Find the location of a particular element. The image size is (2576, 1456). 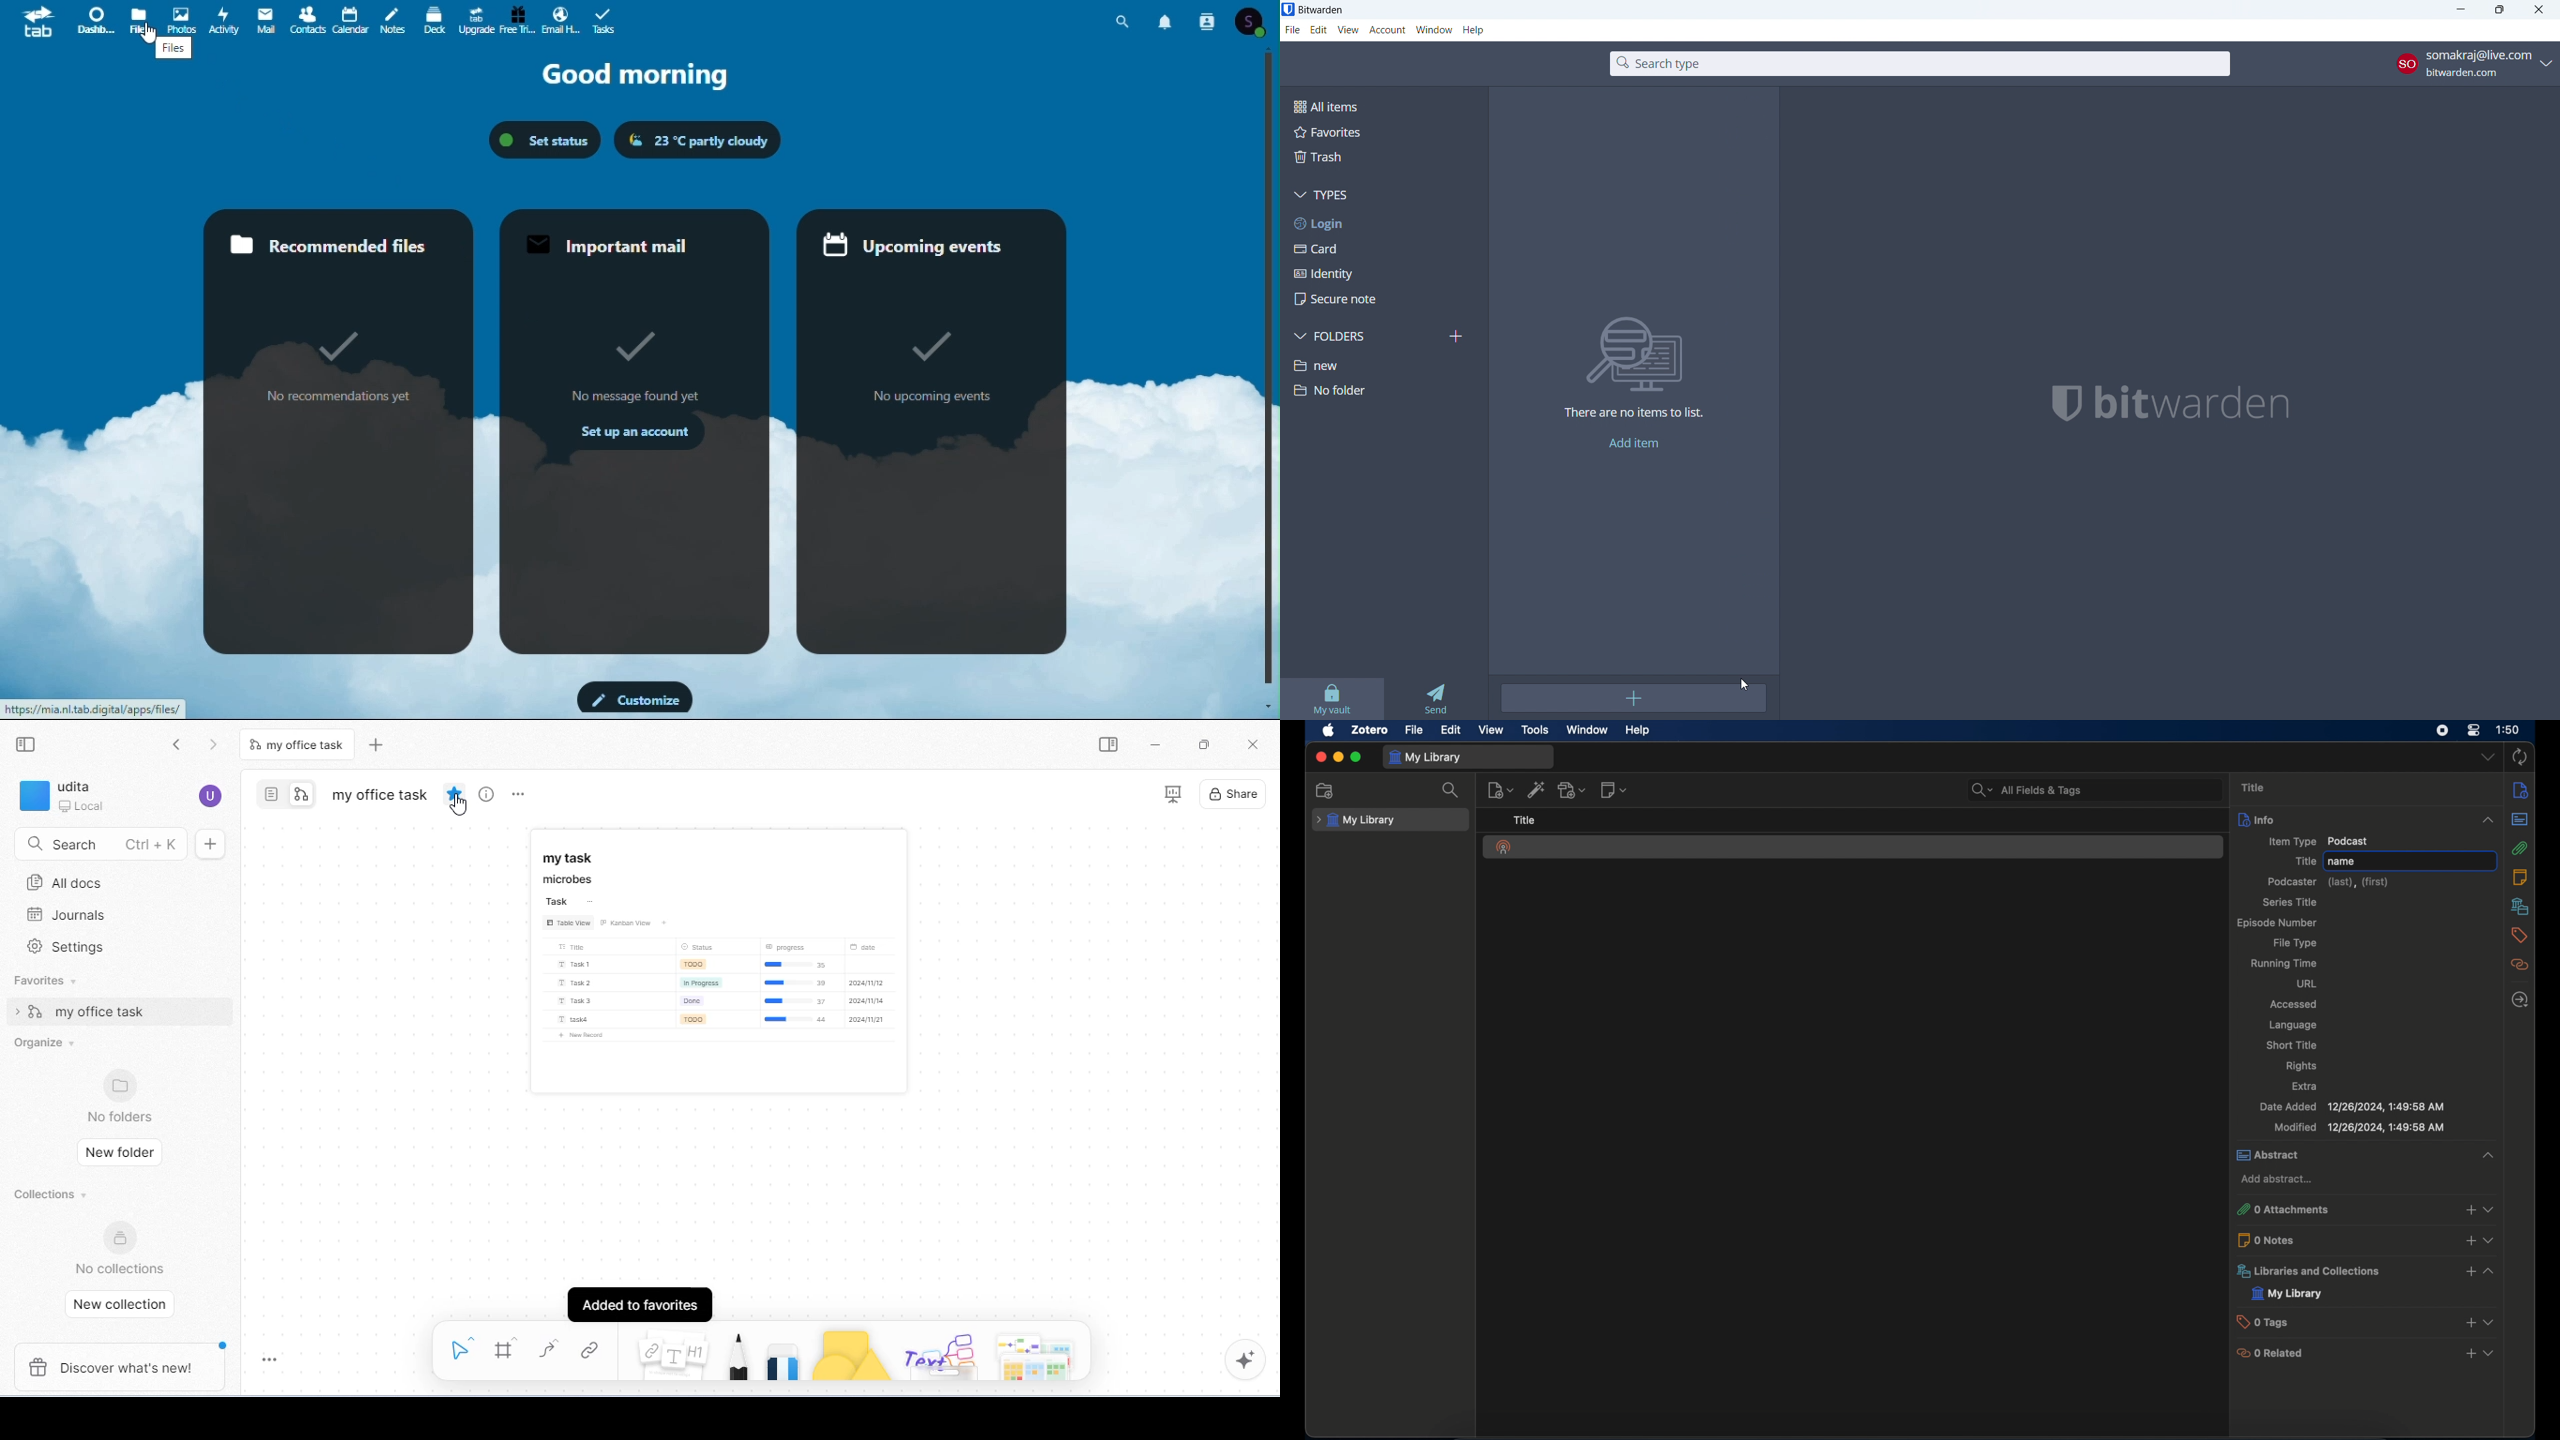

favorites is located at coordinates (1382, 131).